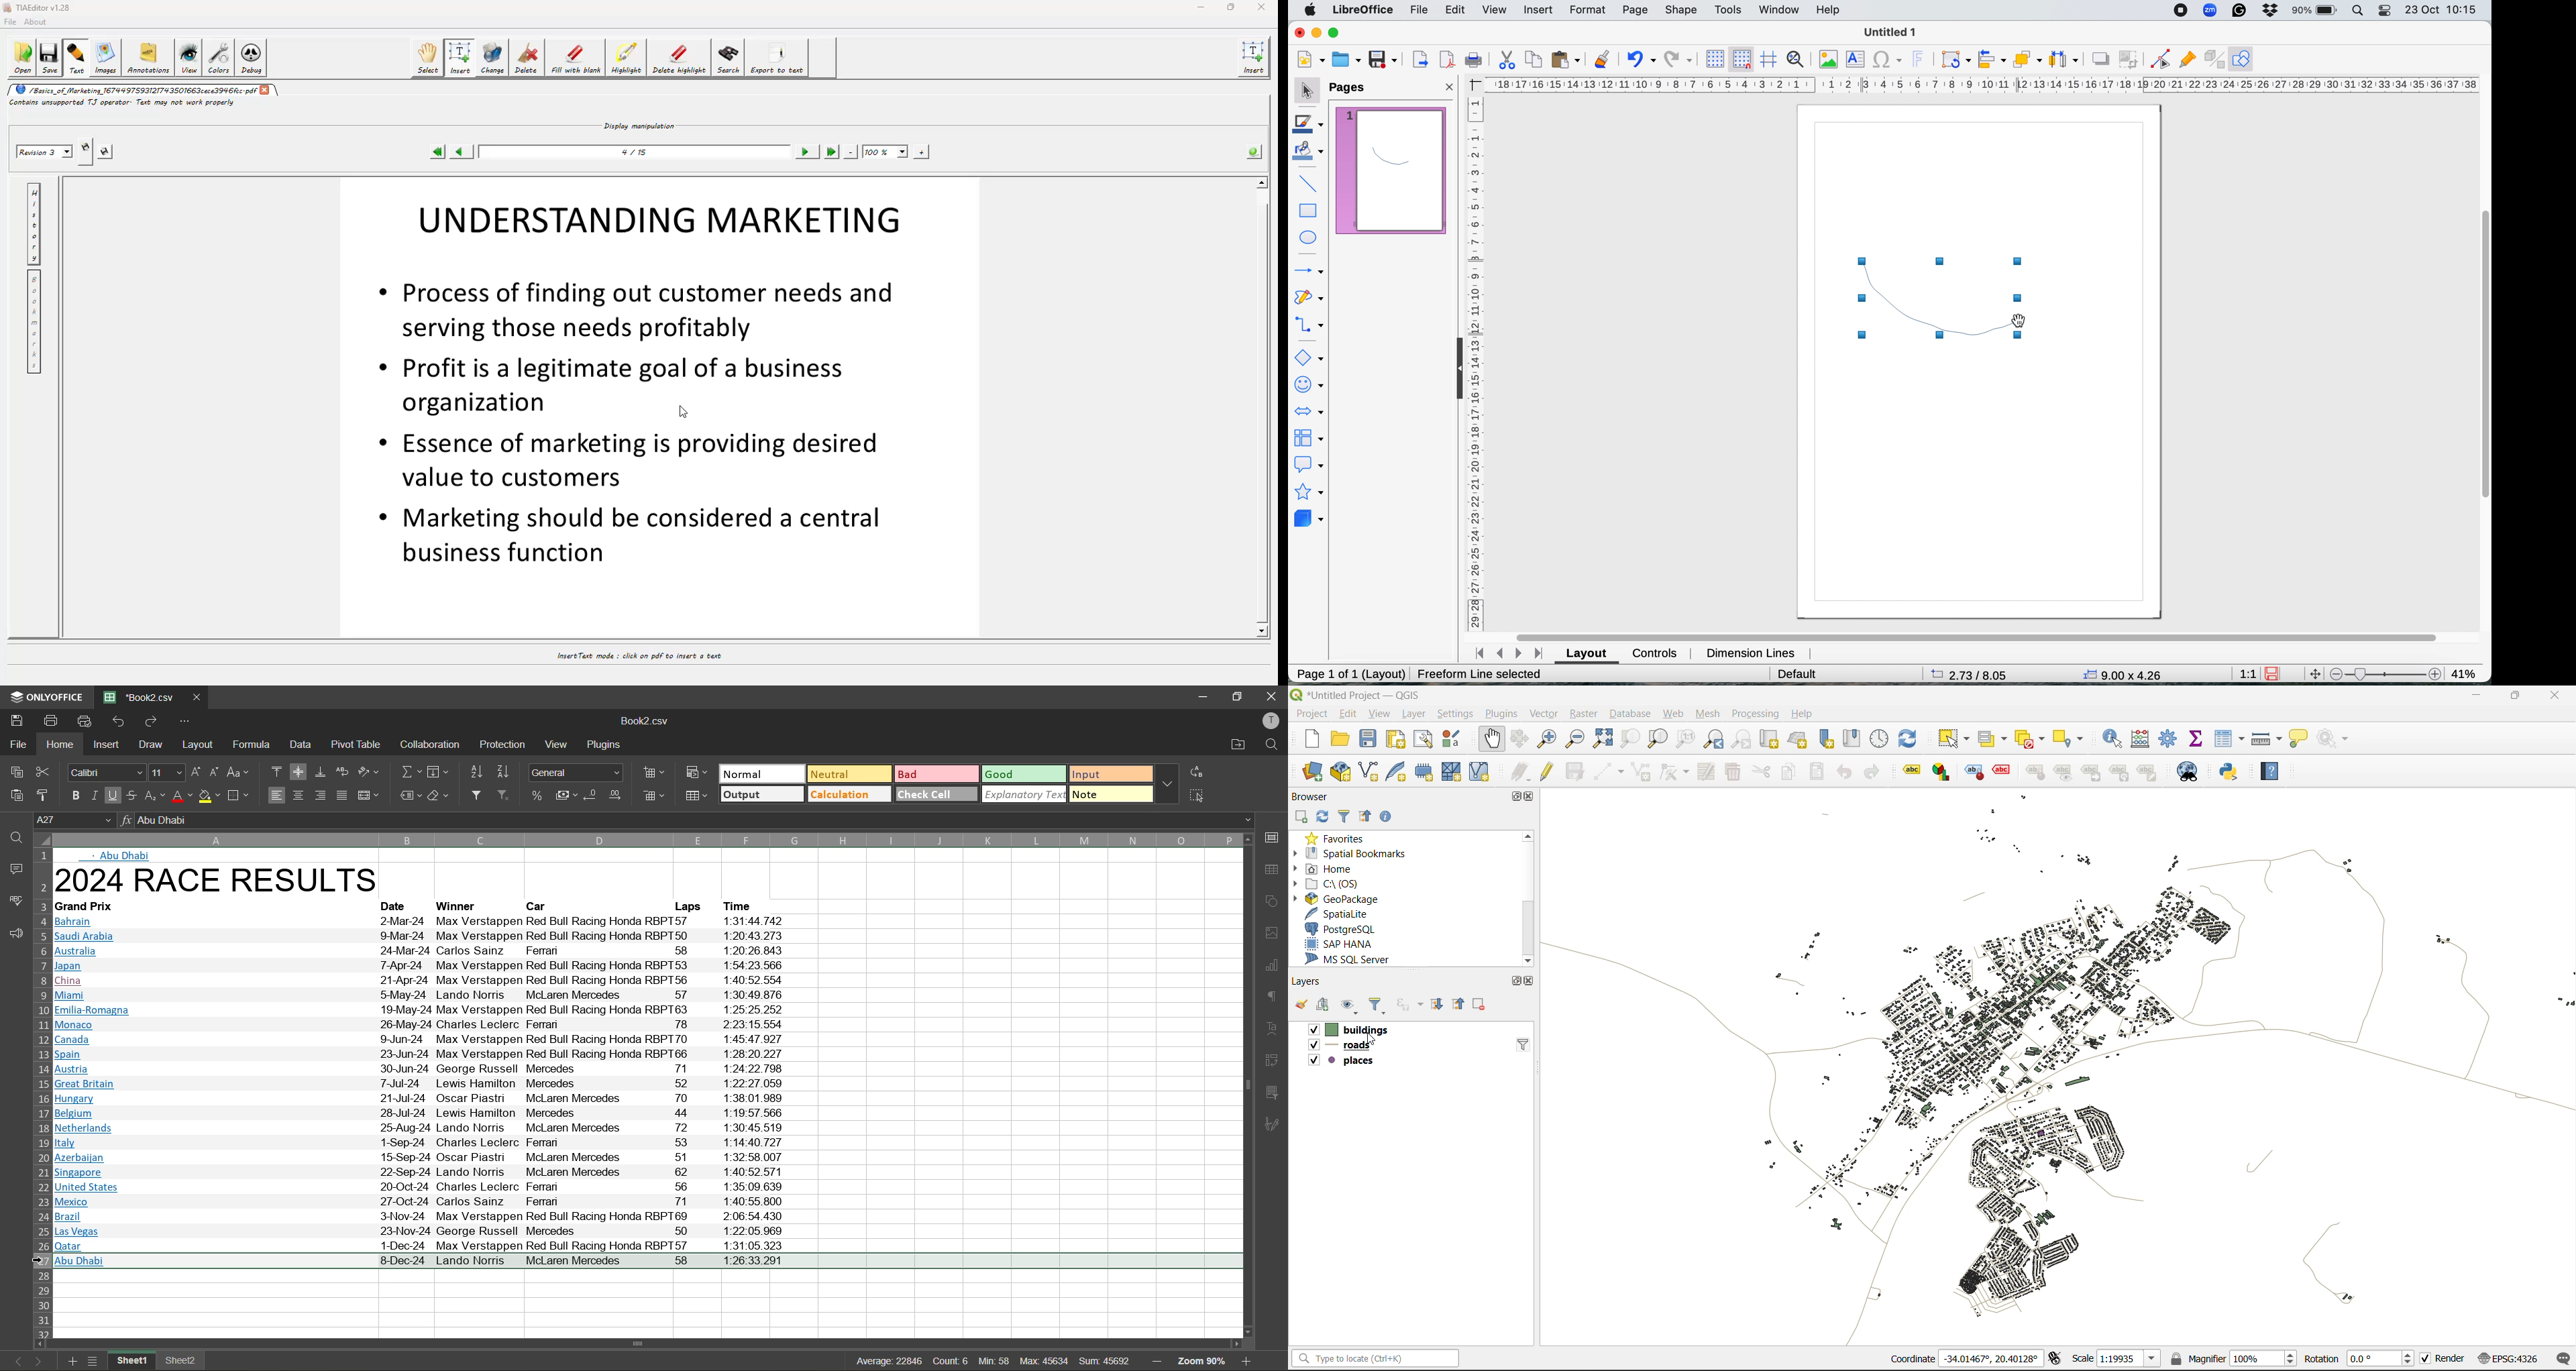 The width and height of the screenshot is (2576, 1372). What do you see at coordinates (1767, 60) in the screenshot?
I see `helplines when moving` at bounding box center [1767, 60].